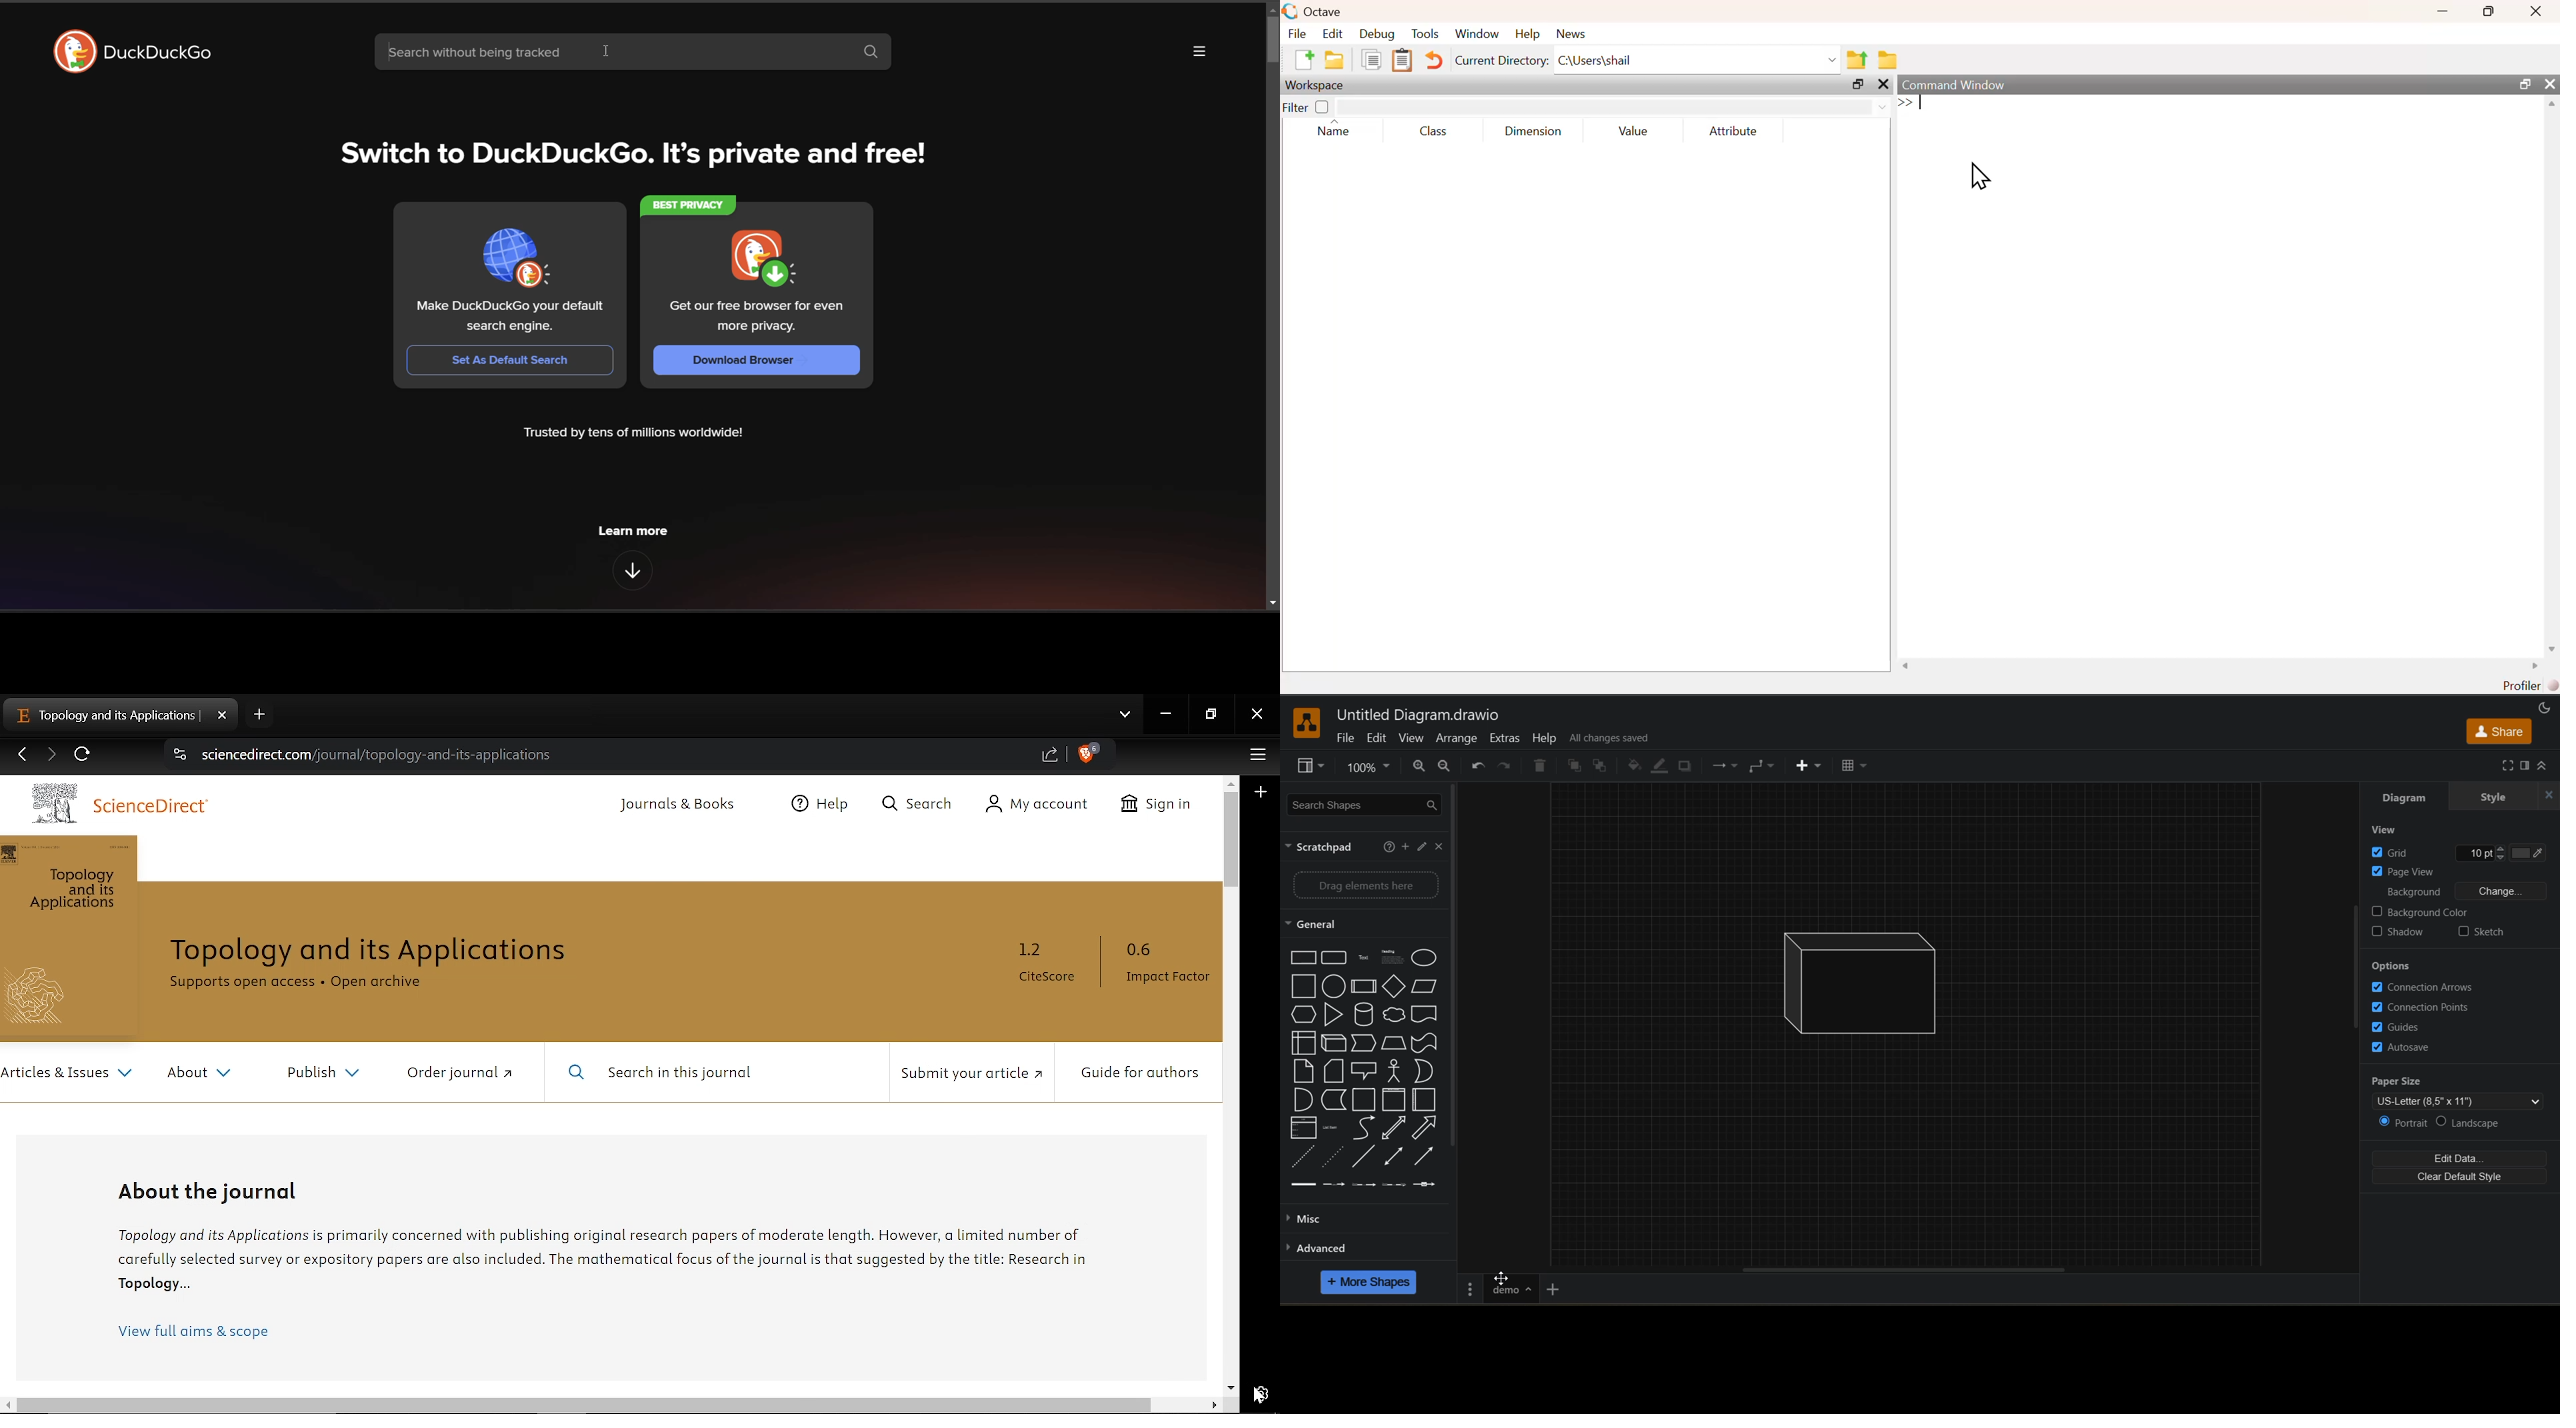 This screenshot has height=1428, width=2576. What do you see at coordinates (1307, 723) in the screenshot?
I see `app logo` at bounding box center [1307, 723].